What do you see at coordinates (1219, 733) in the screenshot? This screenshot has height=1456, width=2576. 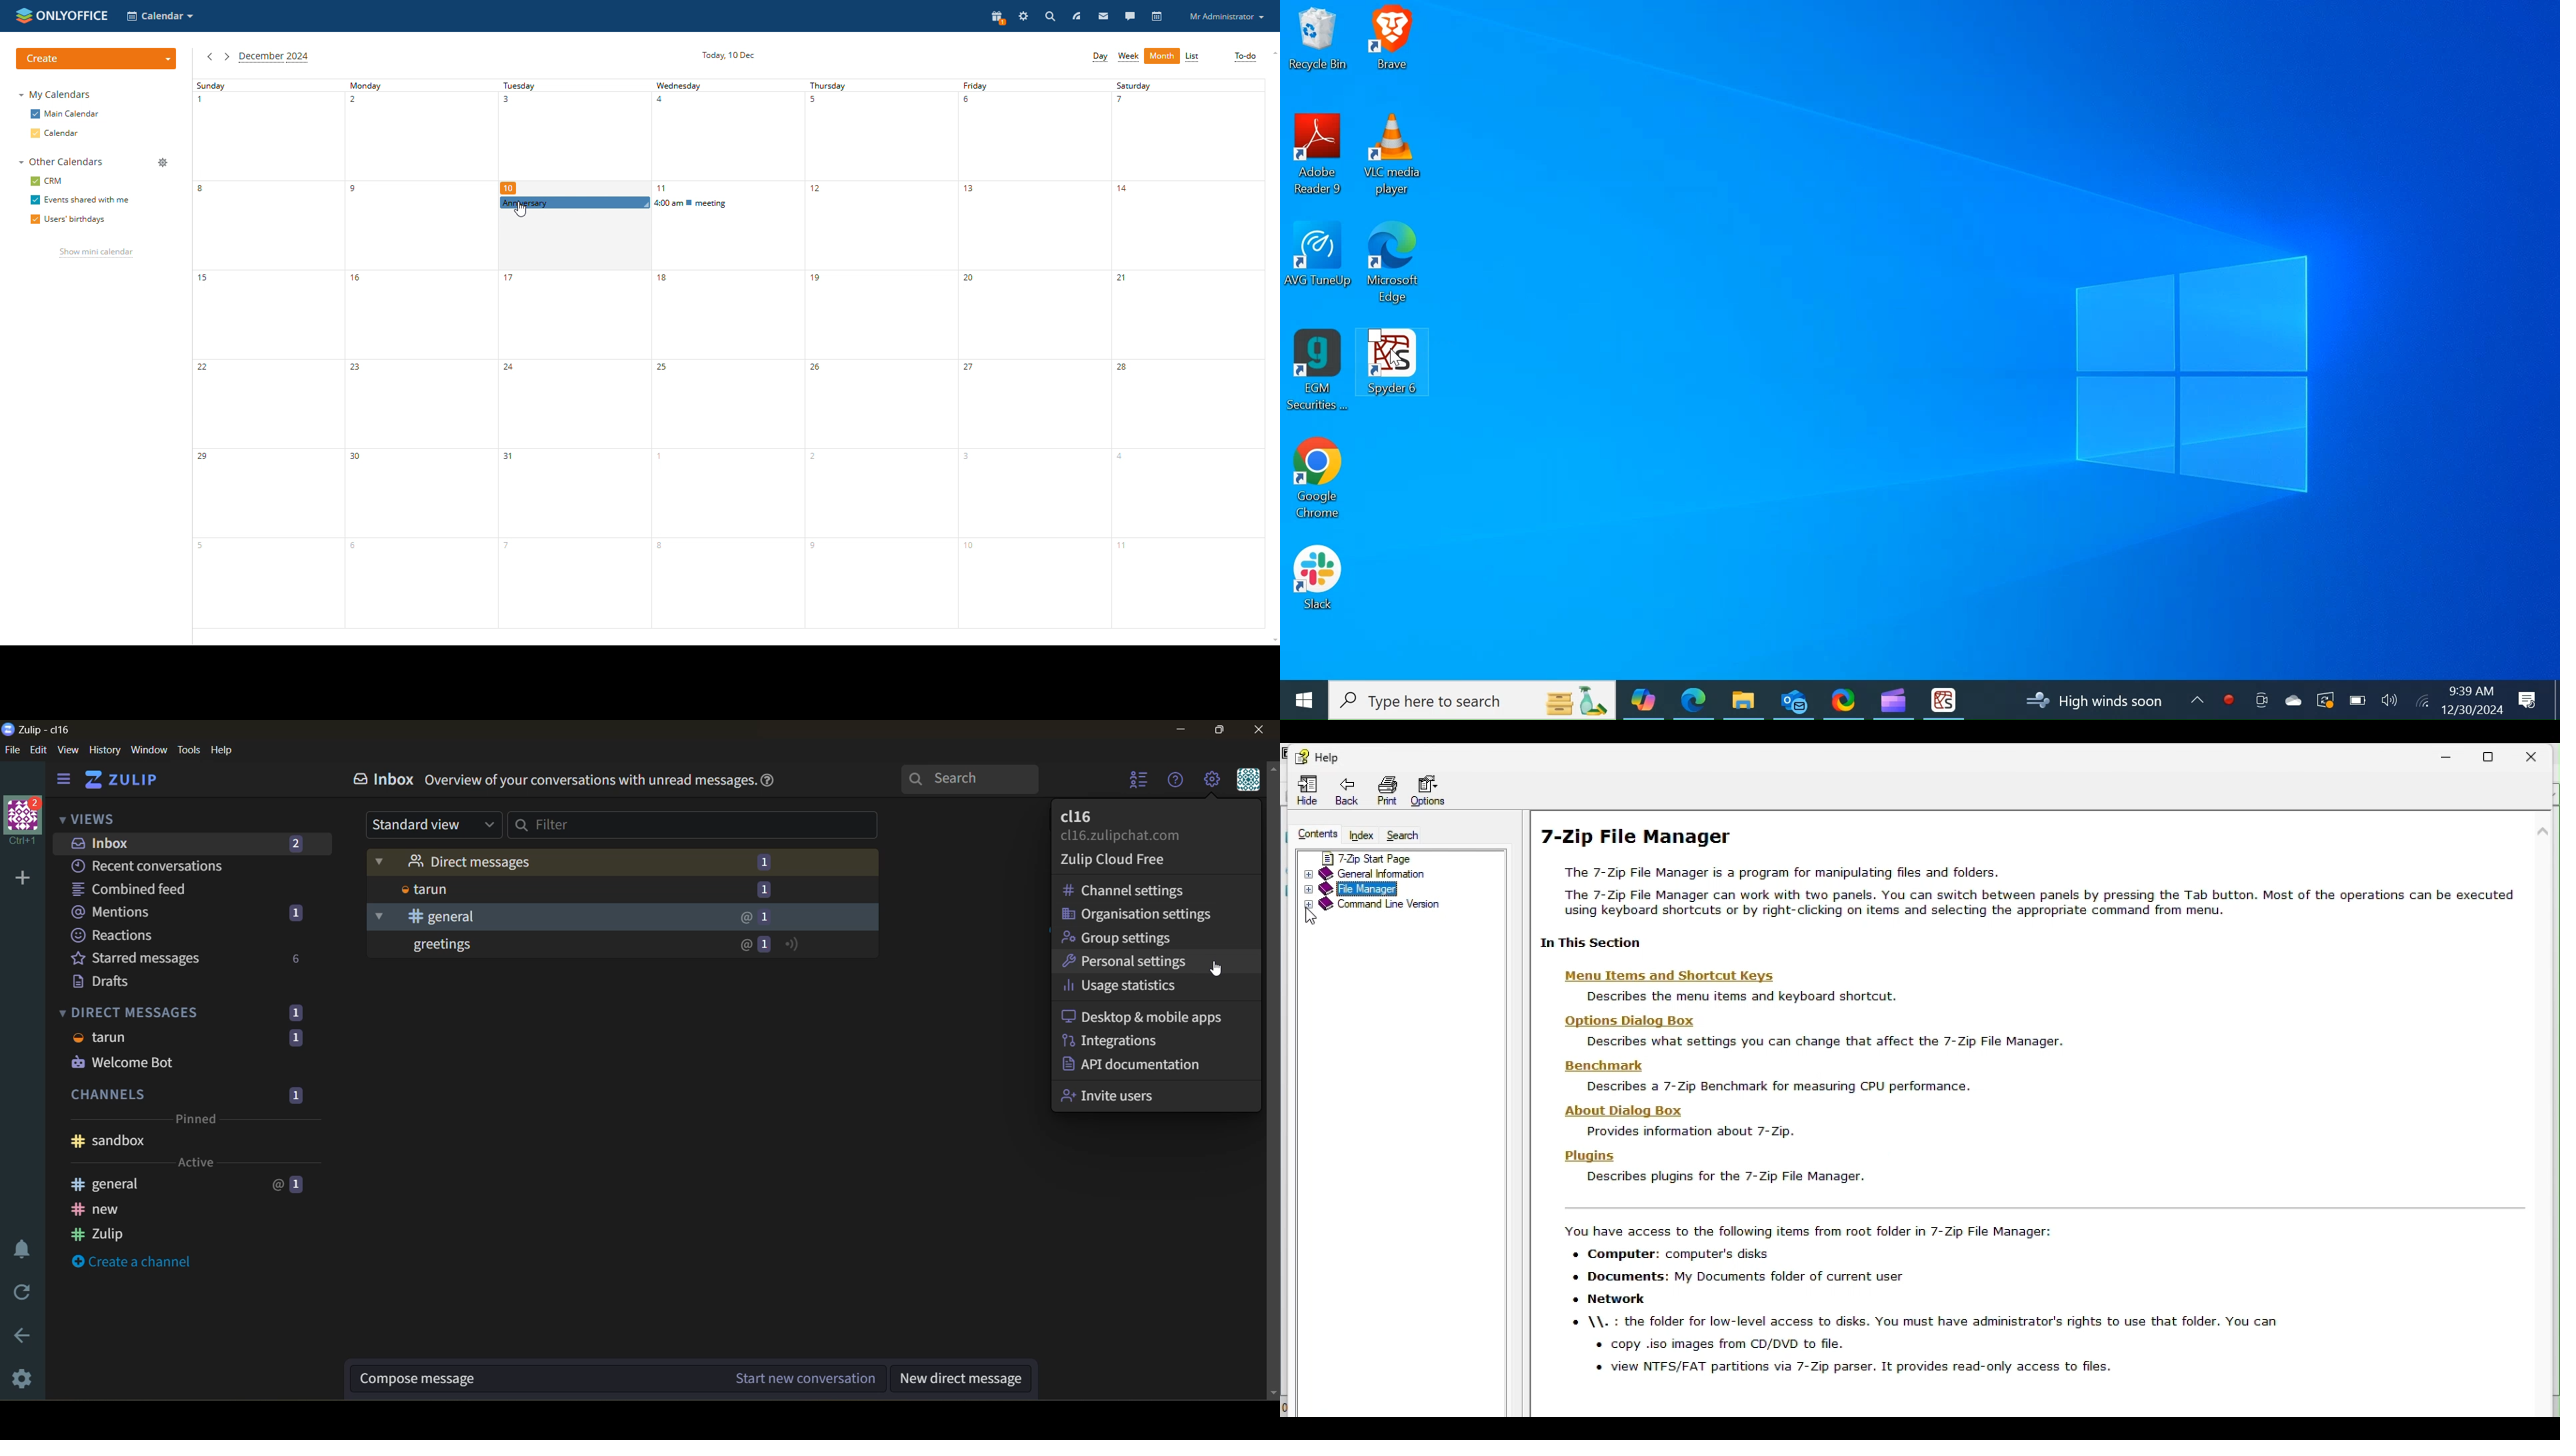 I see `maximize` at bounding box center [1219, 733].